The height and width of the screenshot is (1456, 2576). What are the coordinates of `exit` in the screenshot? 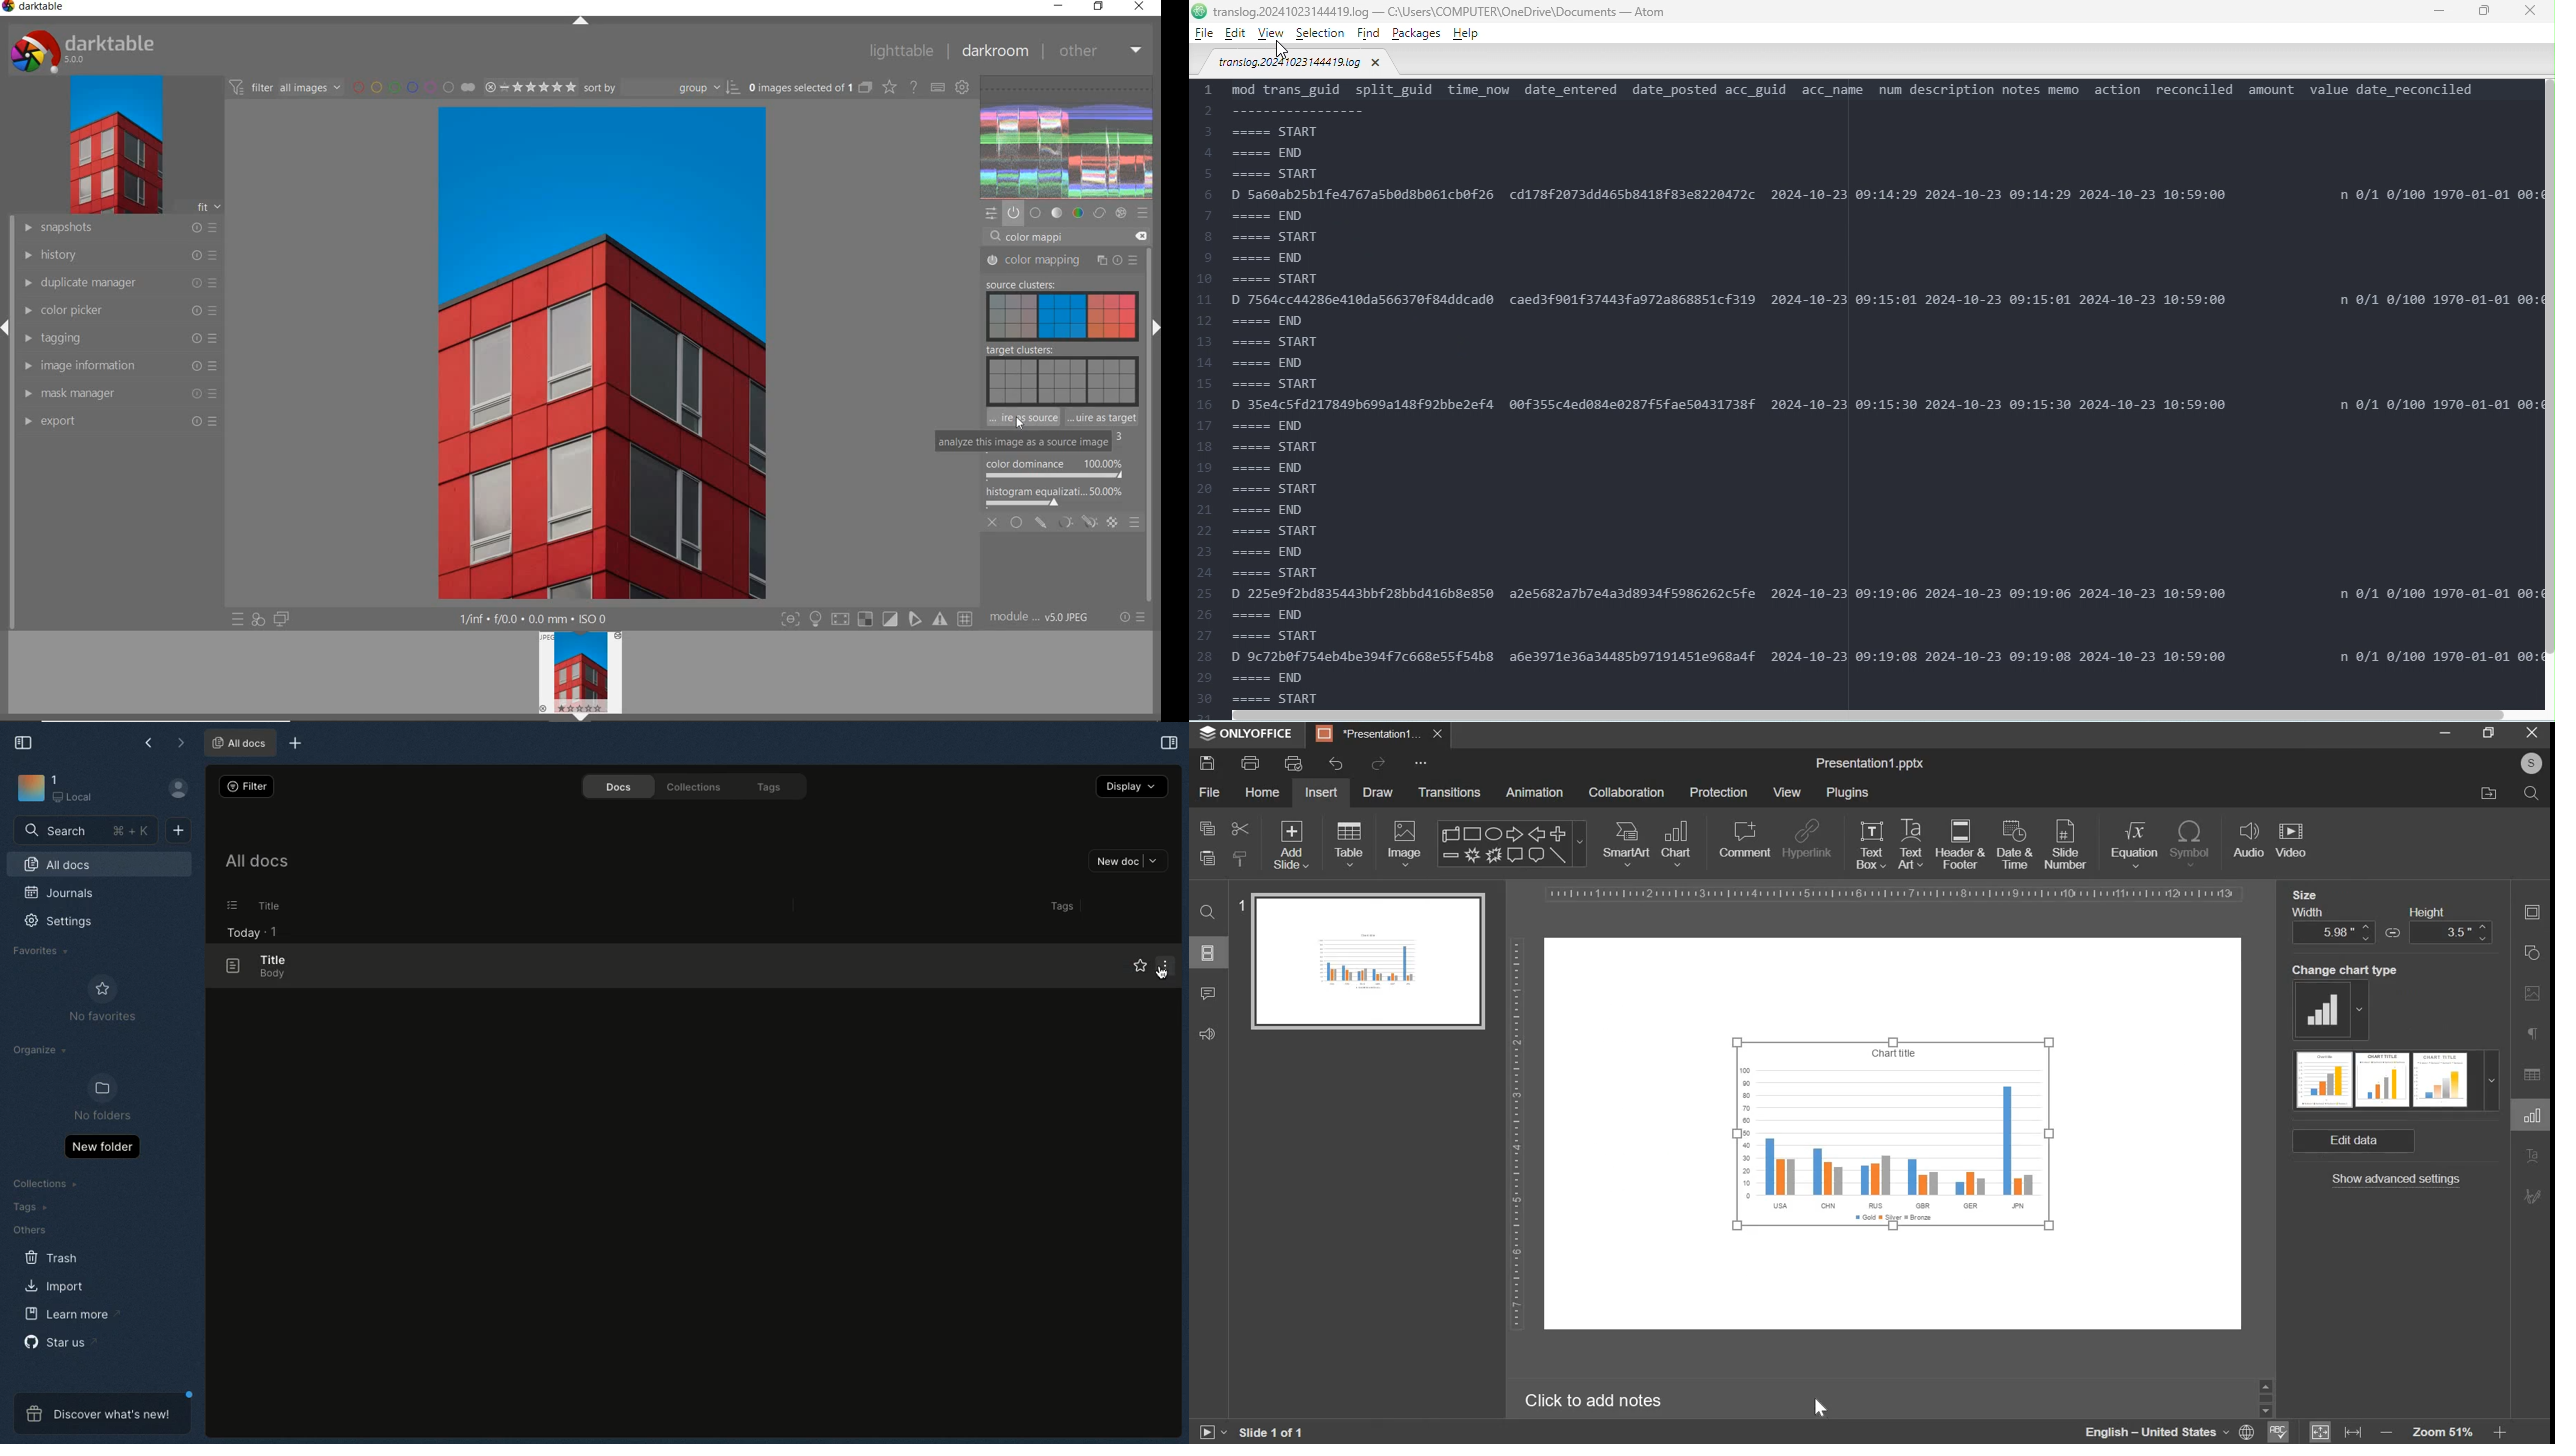 It's located at (2531, 732).